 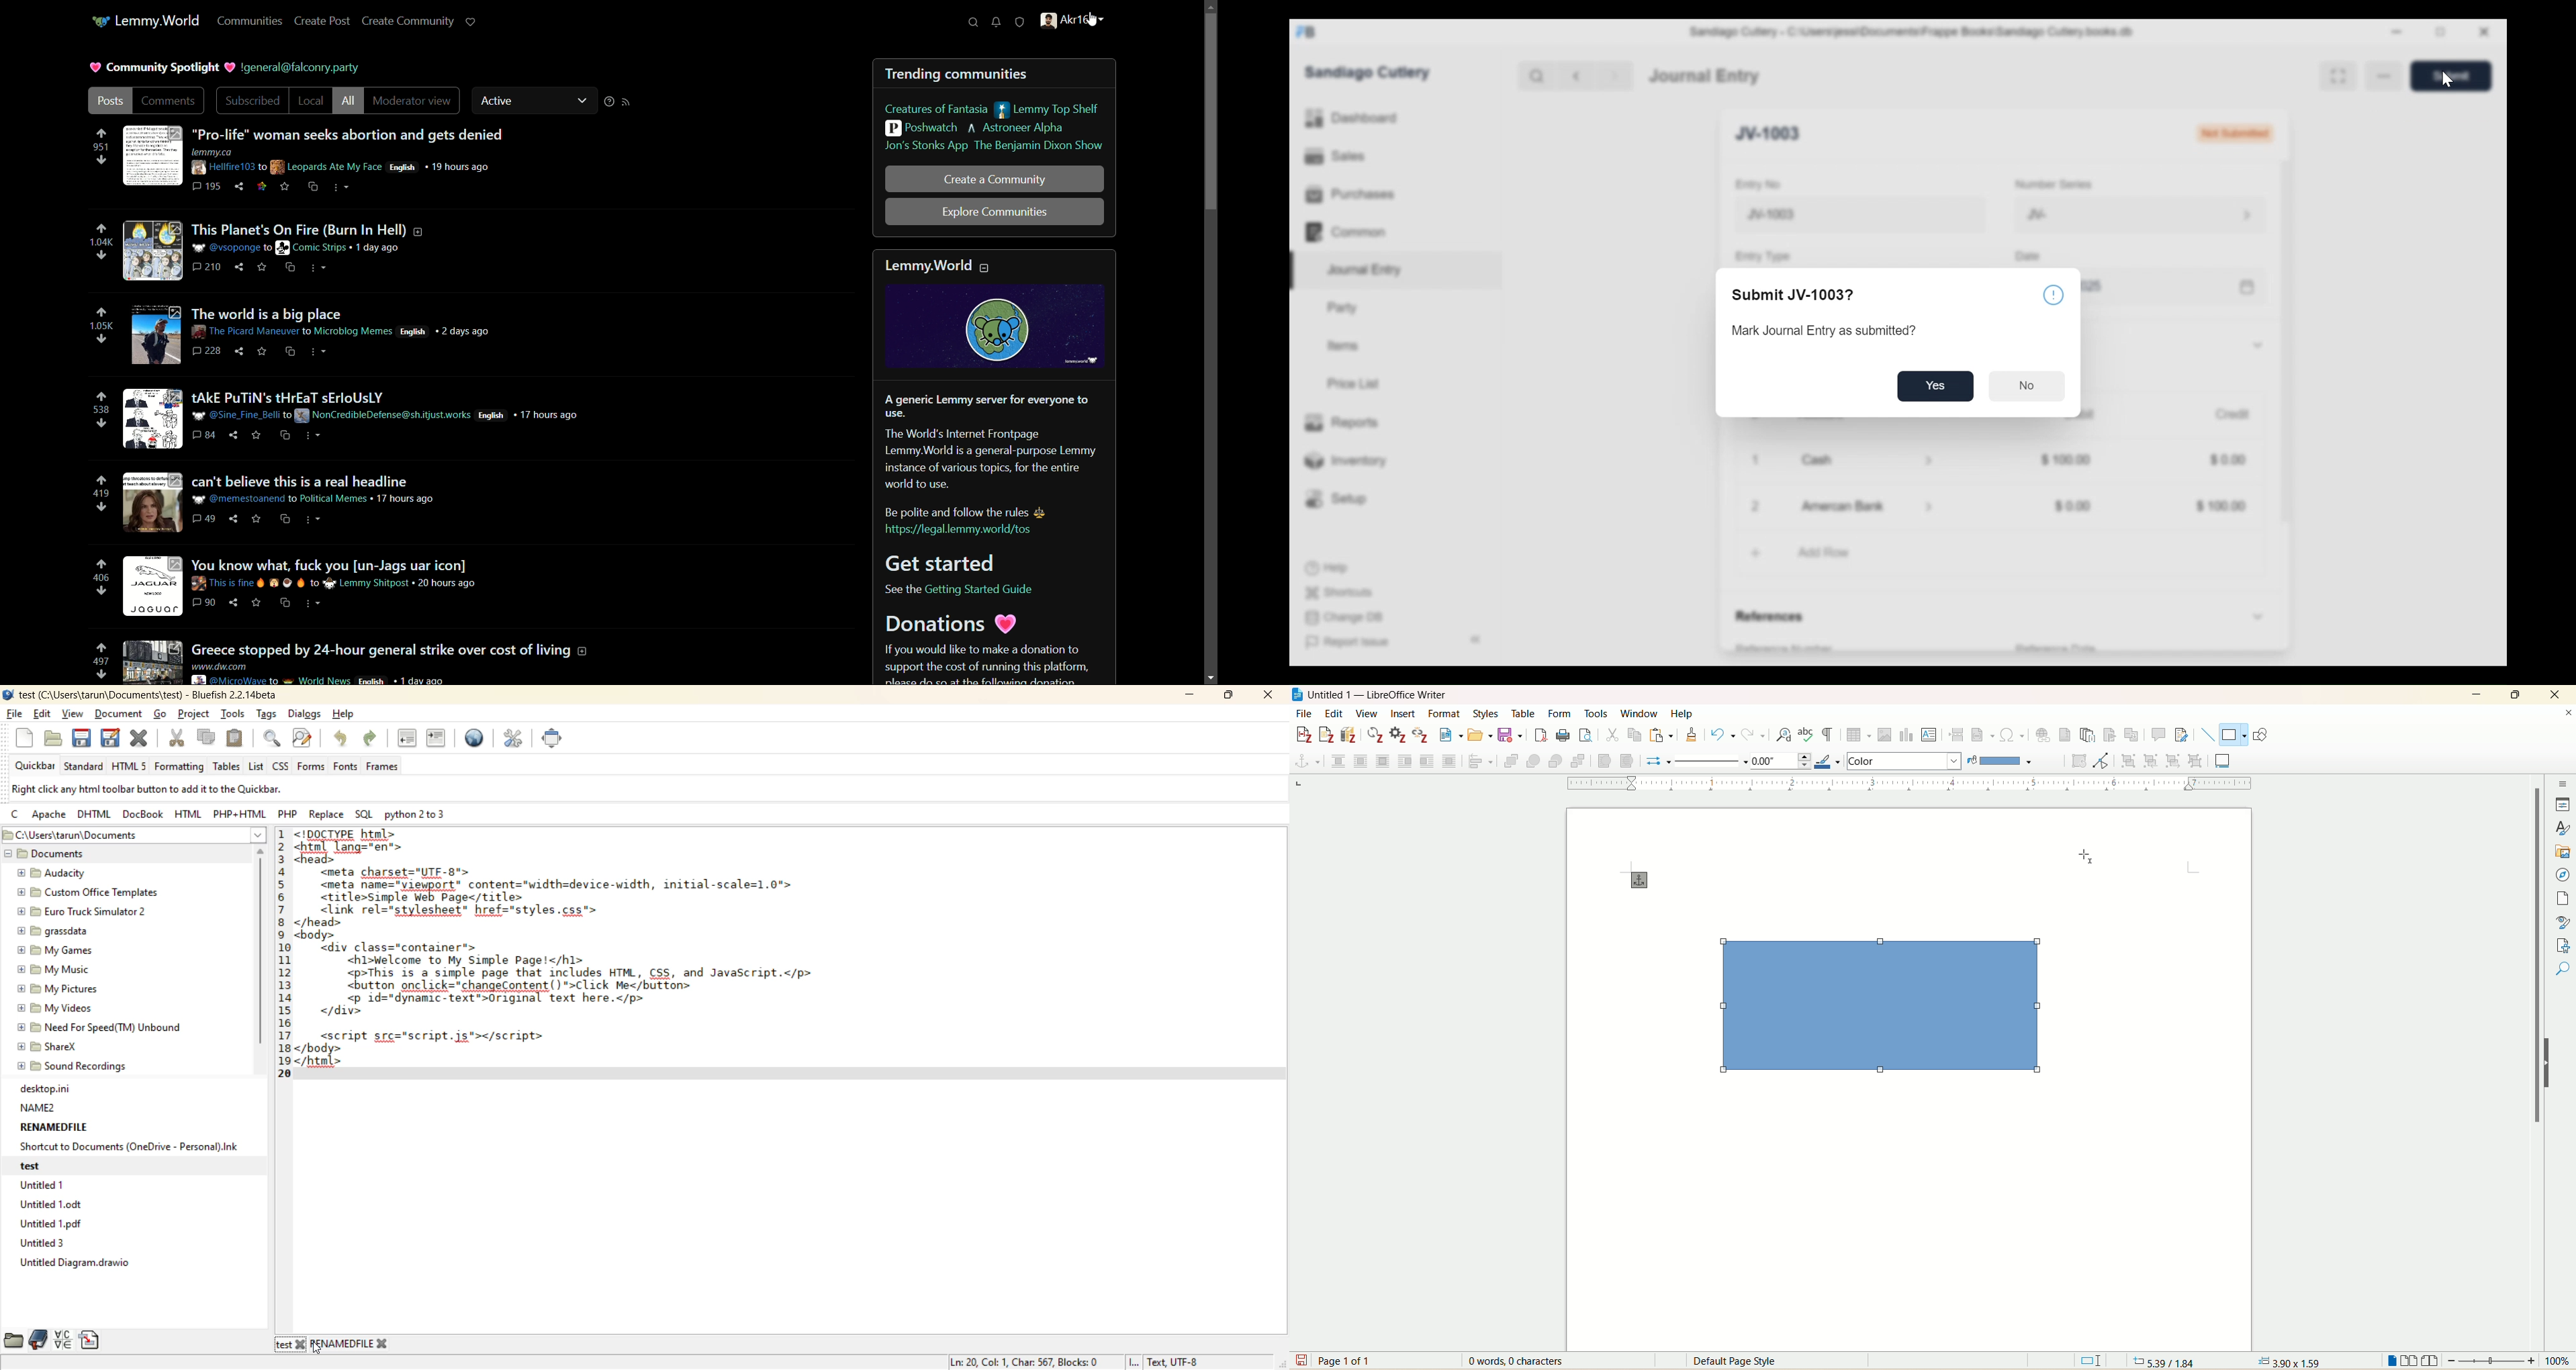 What do you see at coordinates (2154, 760) in the screenshot?
I see `enter group` at bounding box center [2154, 760].